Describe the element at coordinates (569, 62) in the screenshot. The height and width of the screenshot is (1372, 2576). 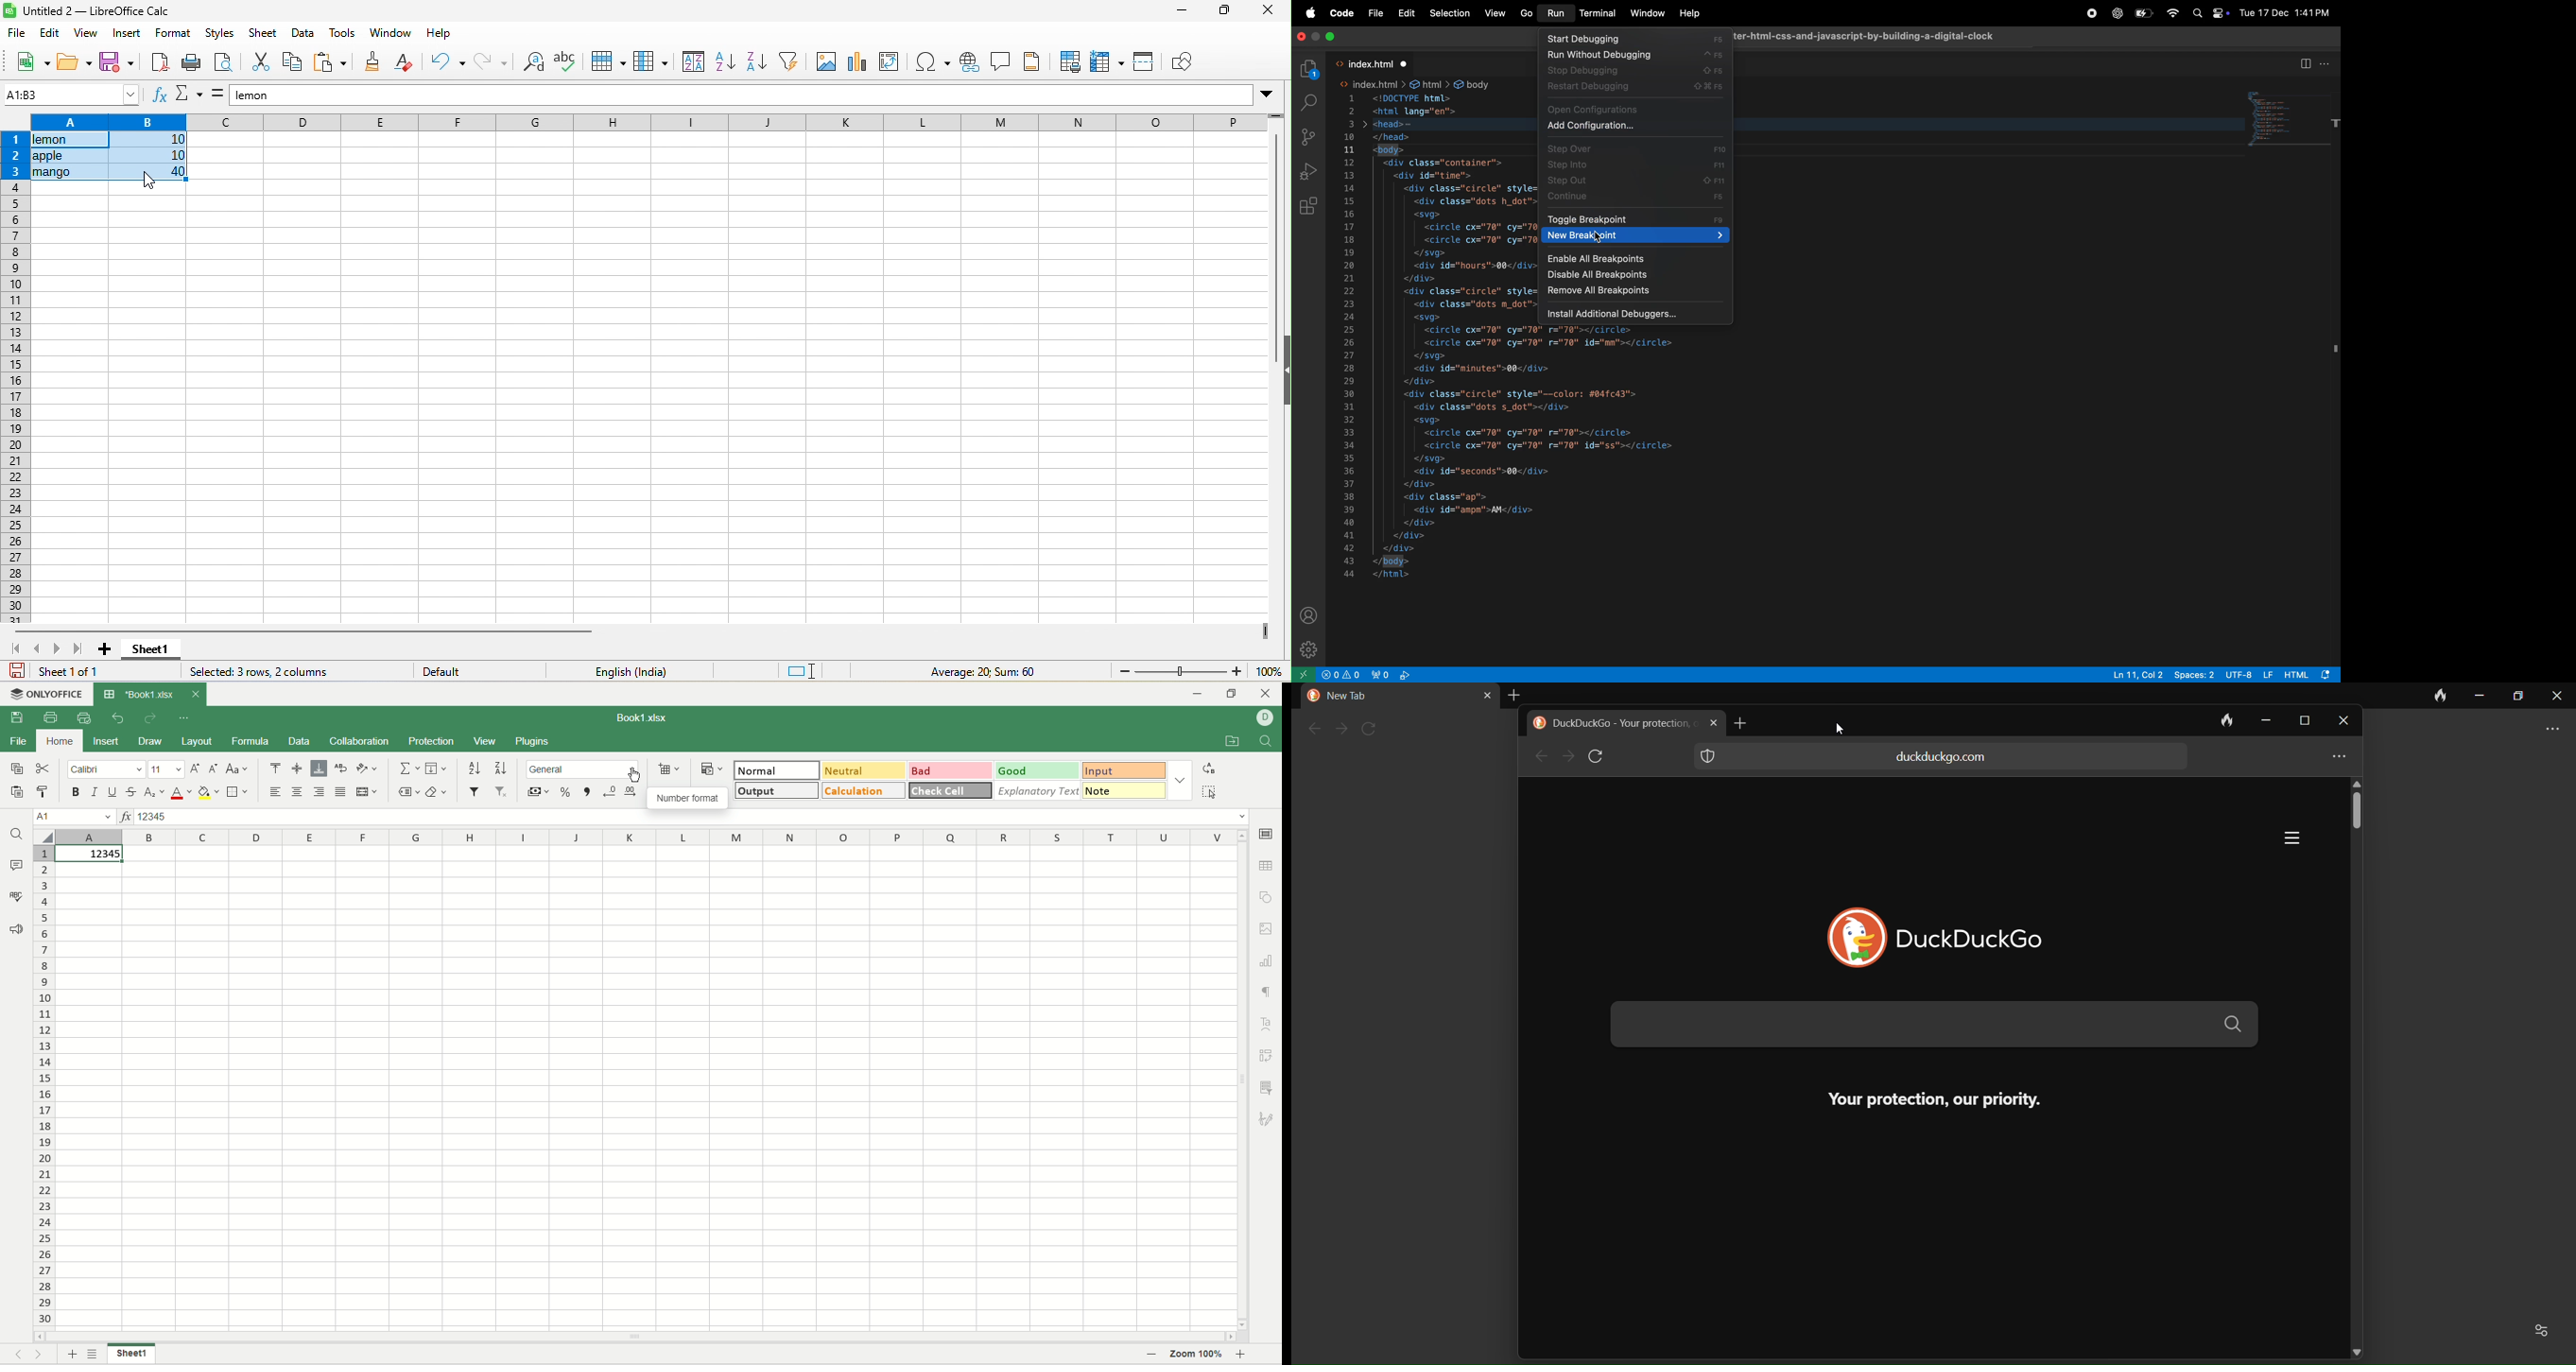
I see `spelling` at that location.